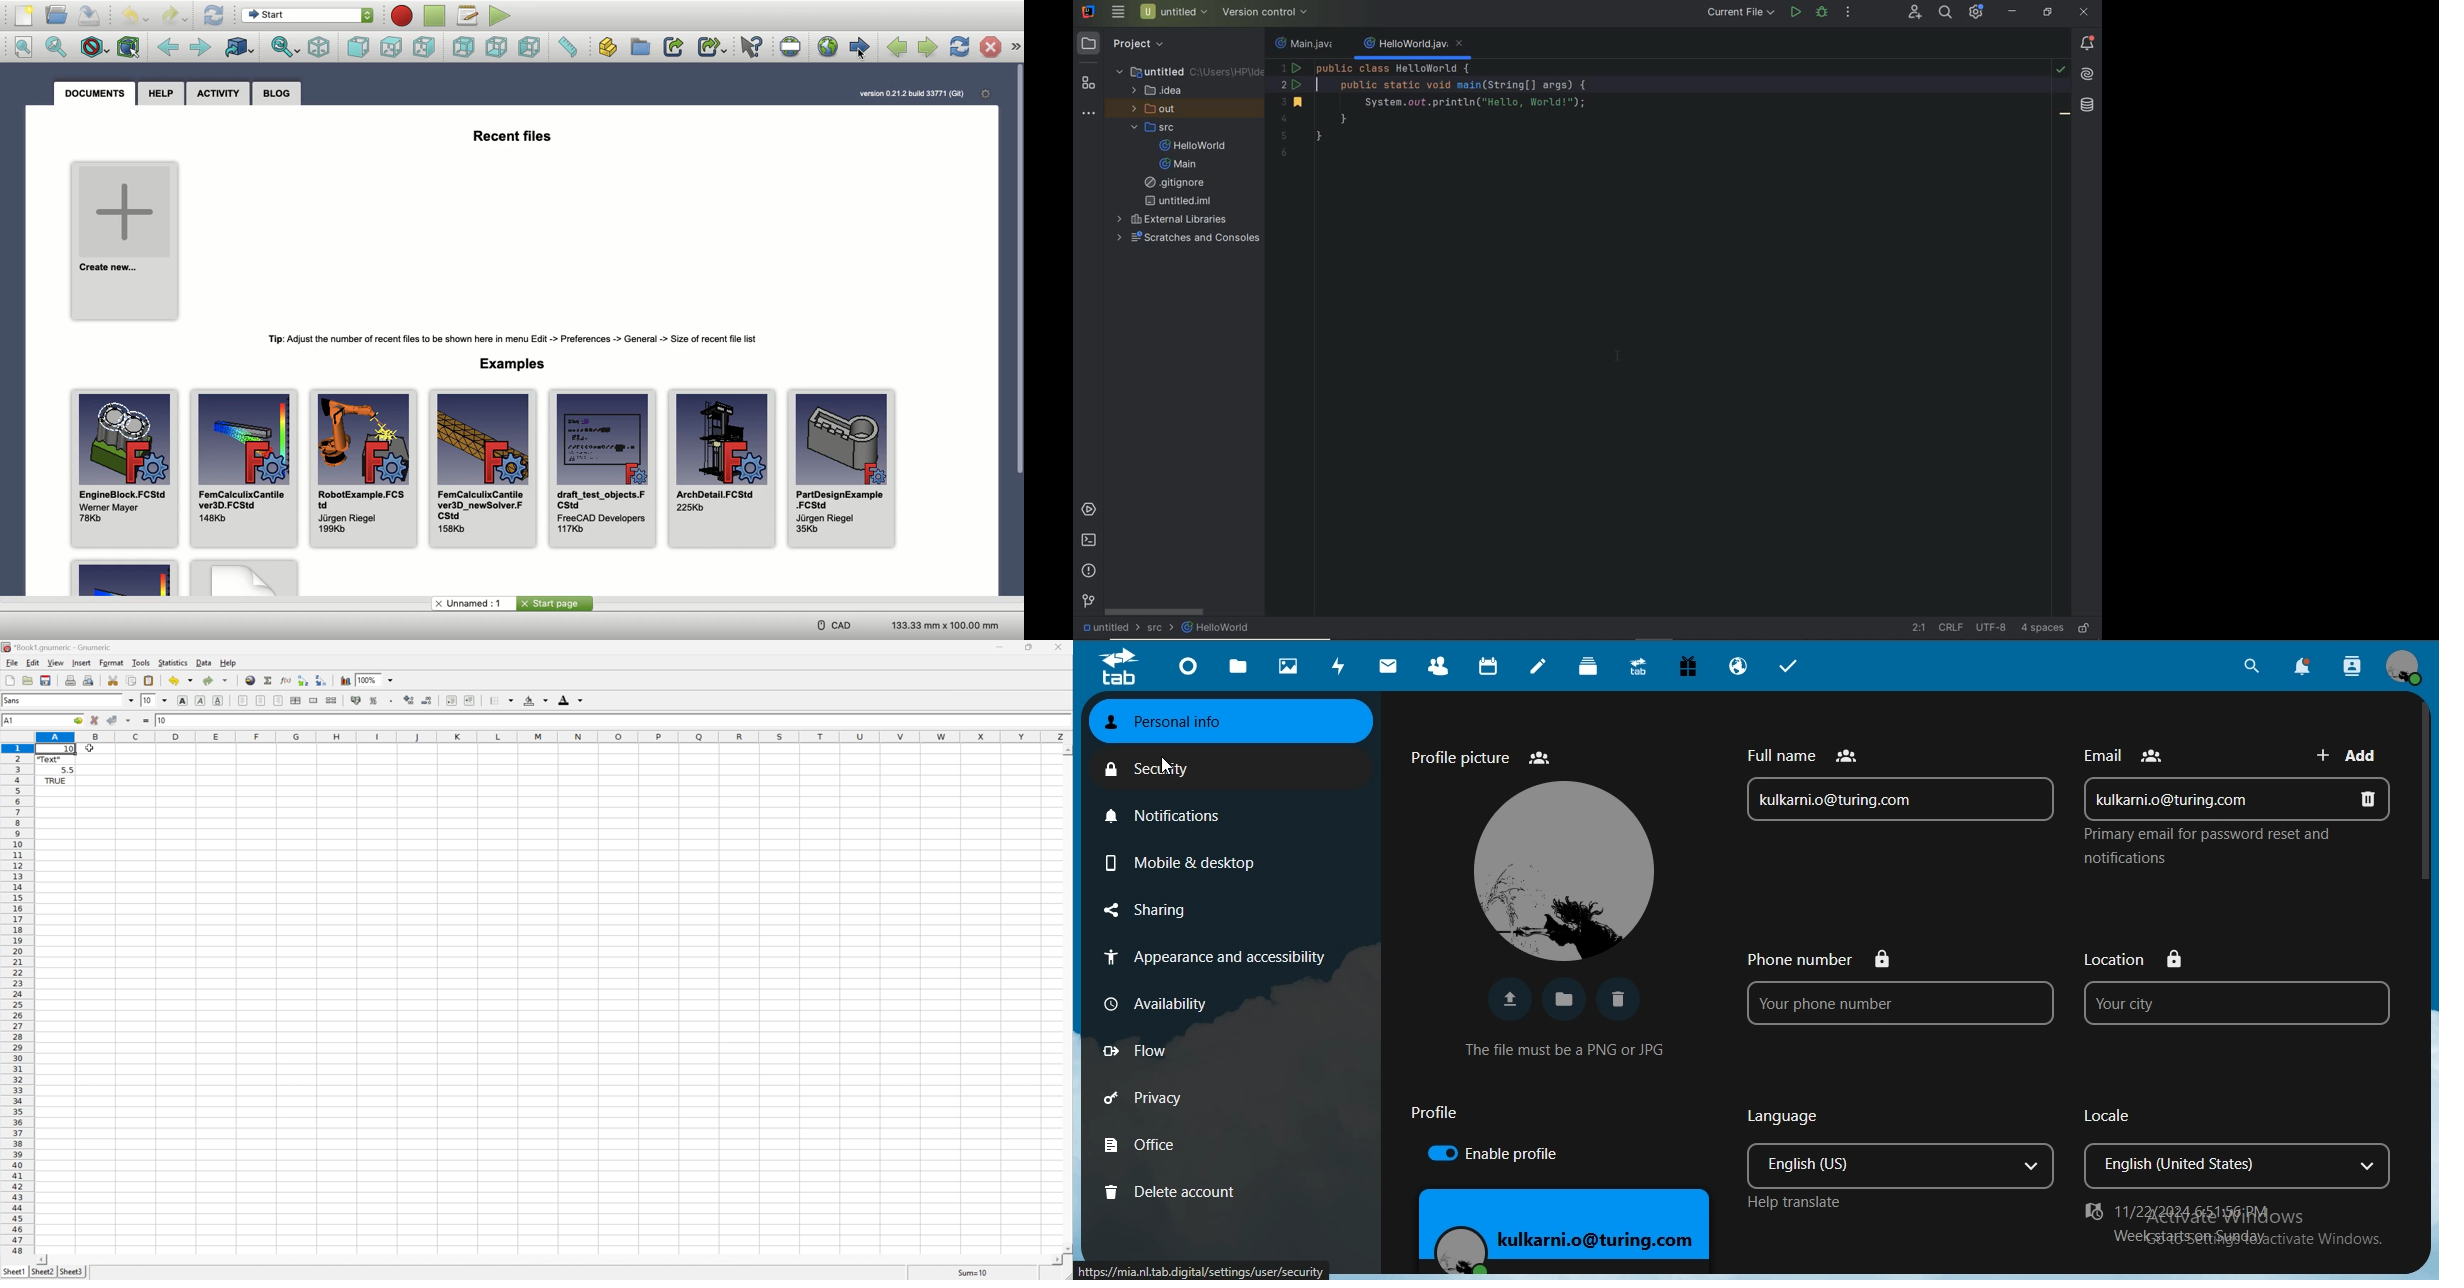 This screenshot has width=2464, height=1288. Describe the element at coordinates (1179, 183) in the screenshot. I see `gitignore` at that location.